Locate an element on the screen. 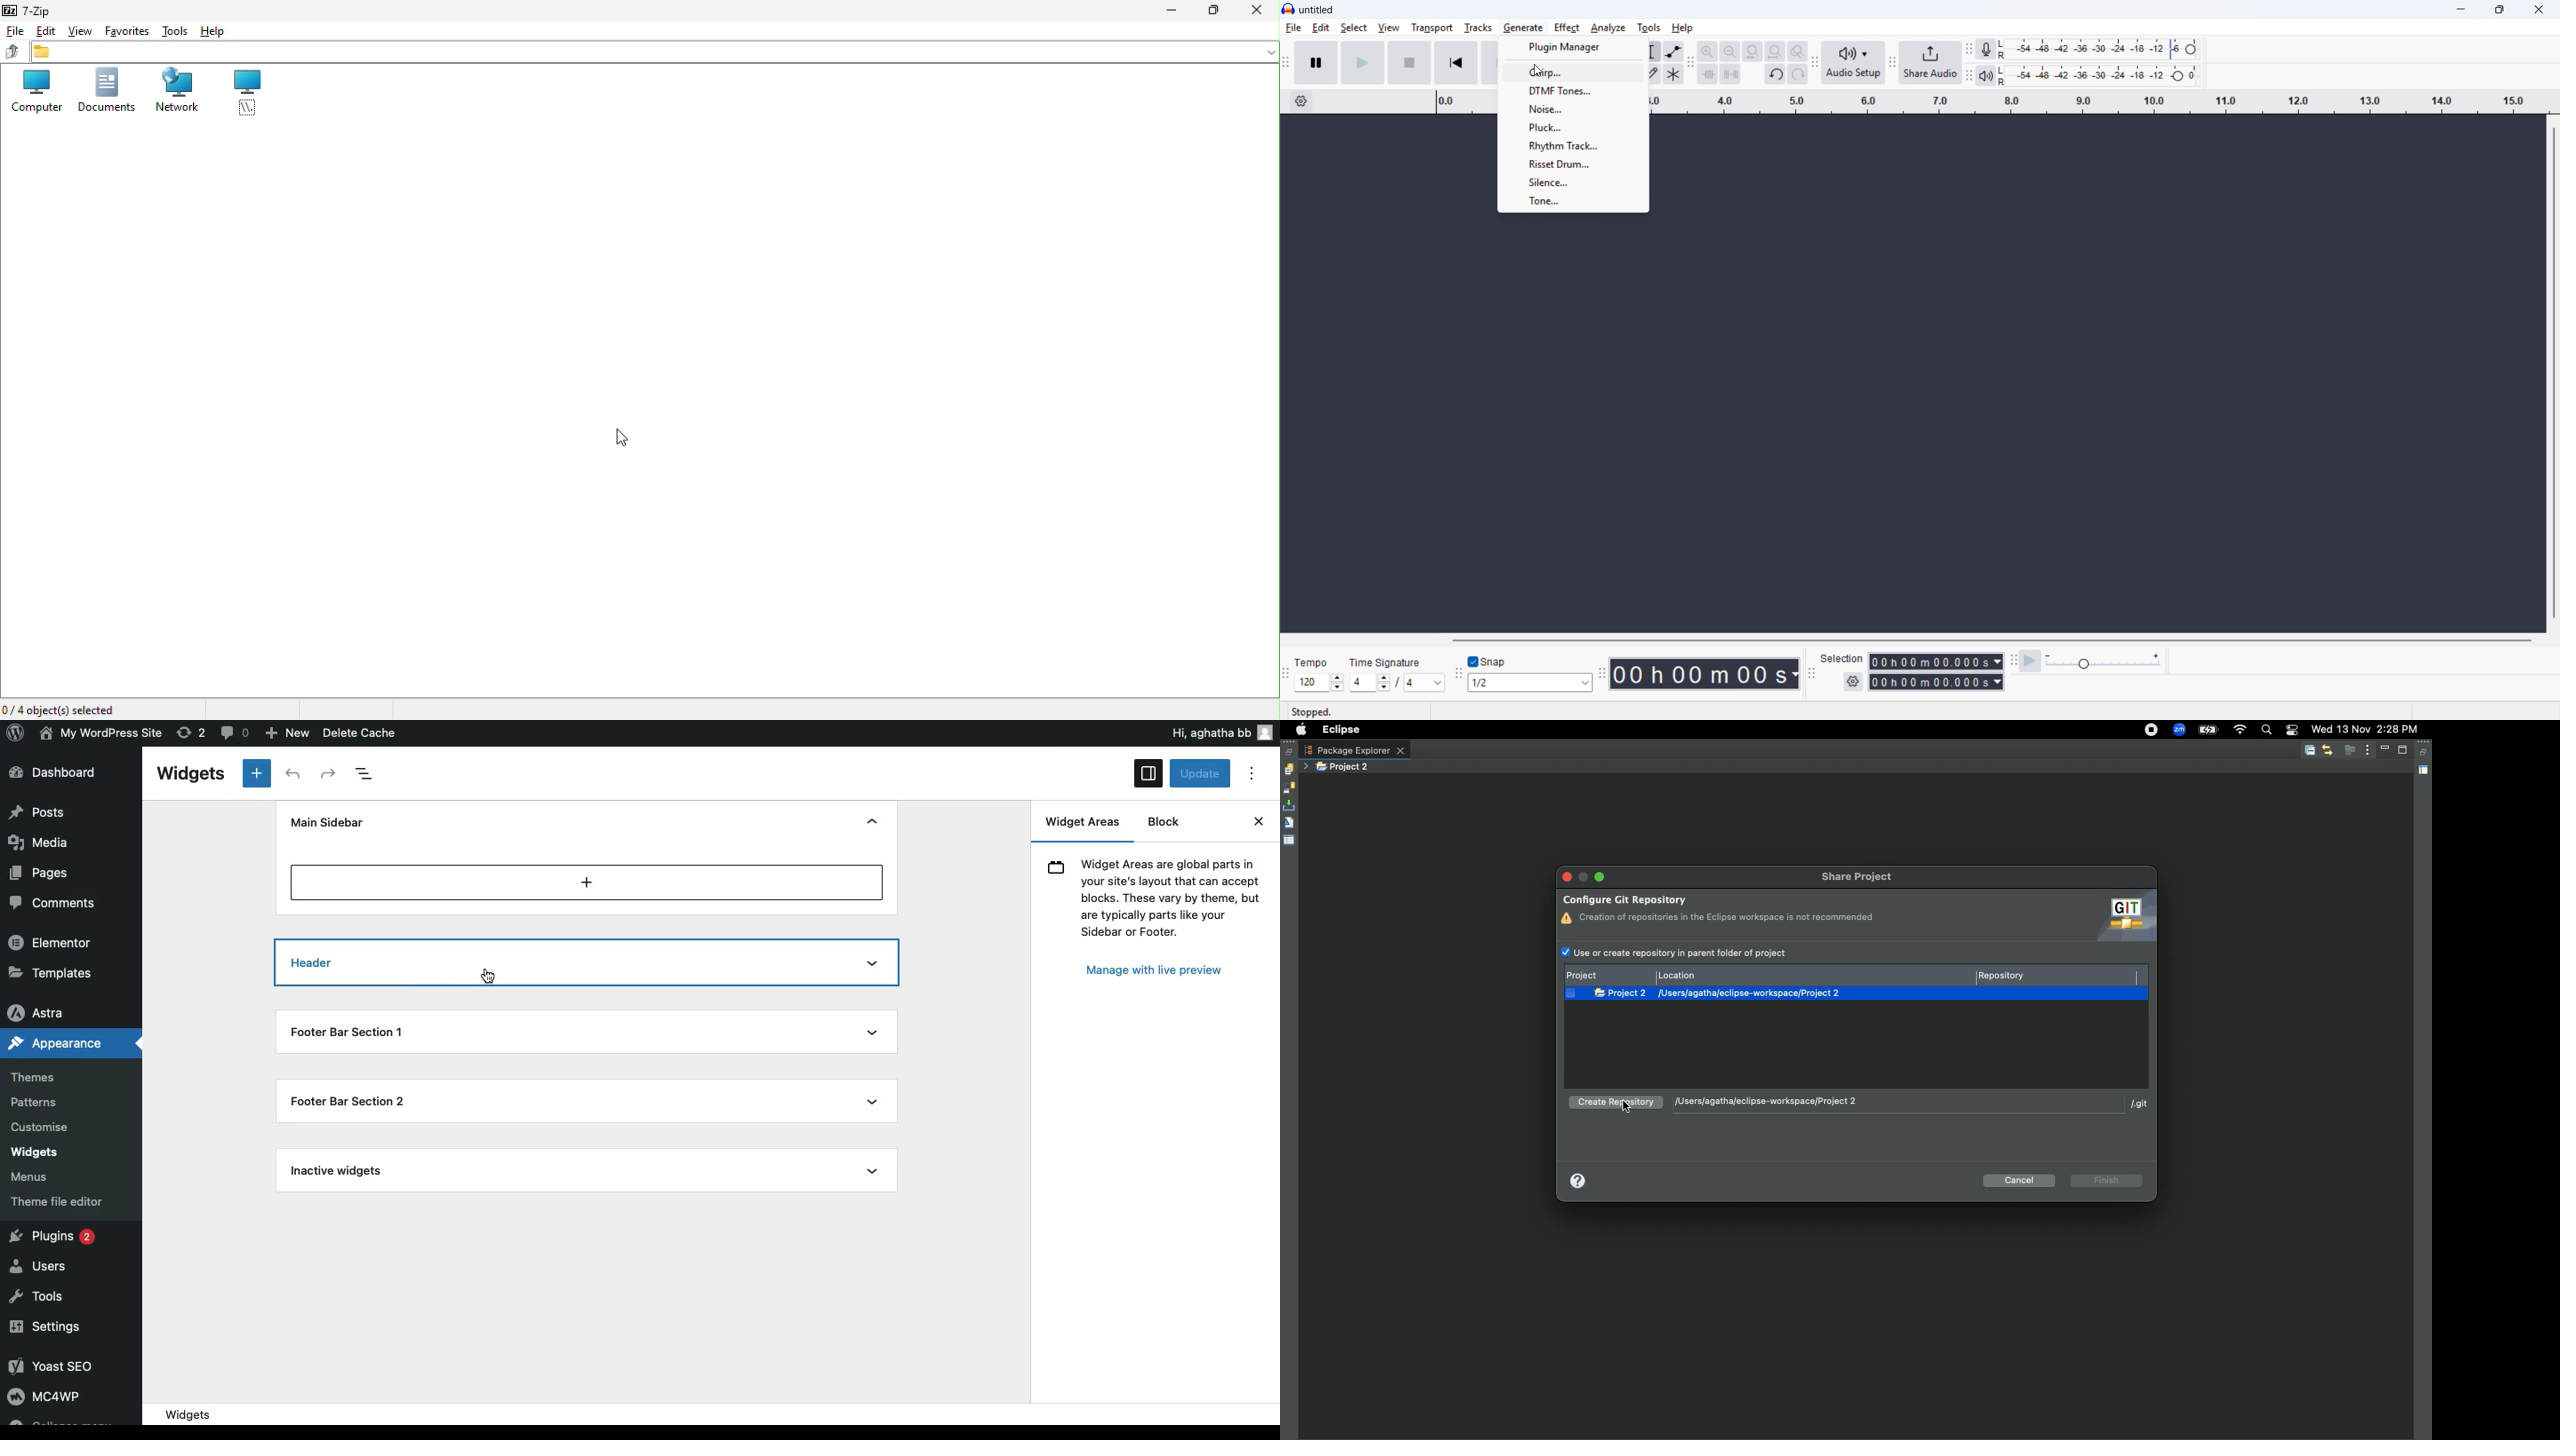 Image resolution: width=2576 pixels, height=1456 pixels. Pluck  is located at coordinates (1573, 127).